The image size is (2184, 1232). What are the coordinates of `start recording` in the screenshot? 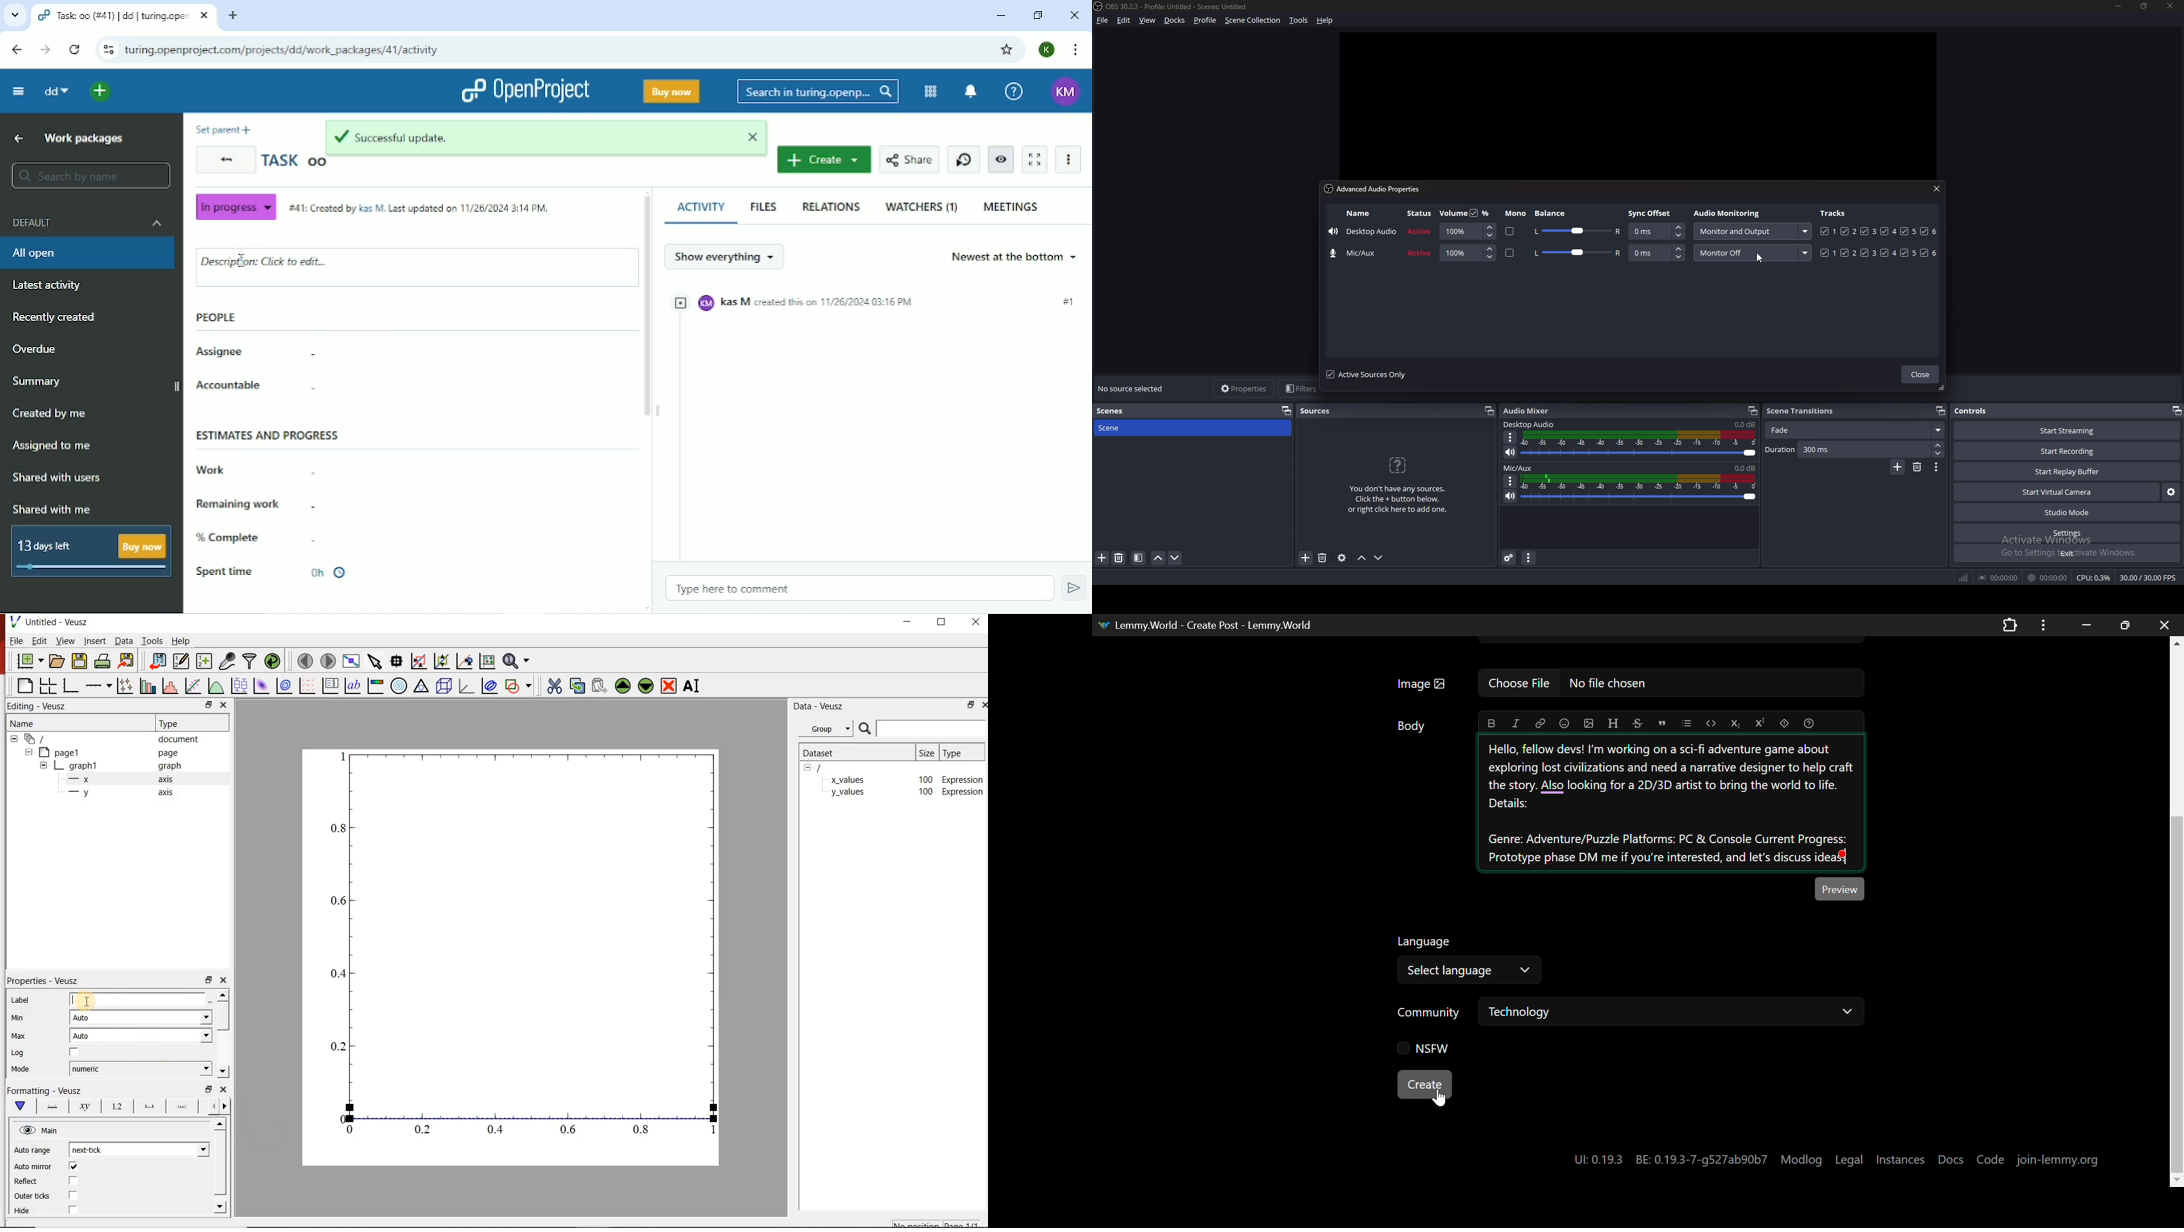 It's located at (2069, 451).